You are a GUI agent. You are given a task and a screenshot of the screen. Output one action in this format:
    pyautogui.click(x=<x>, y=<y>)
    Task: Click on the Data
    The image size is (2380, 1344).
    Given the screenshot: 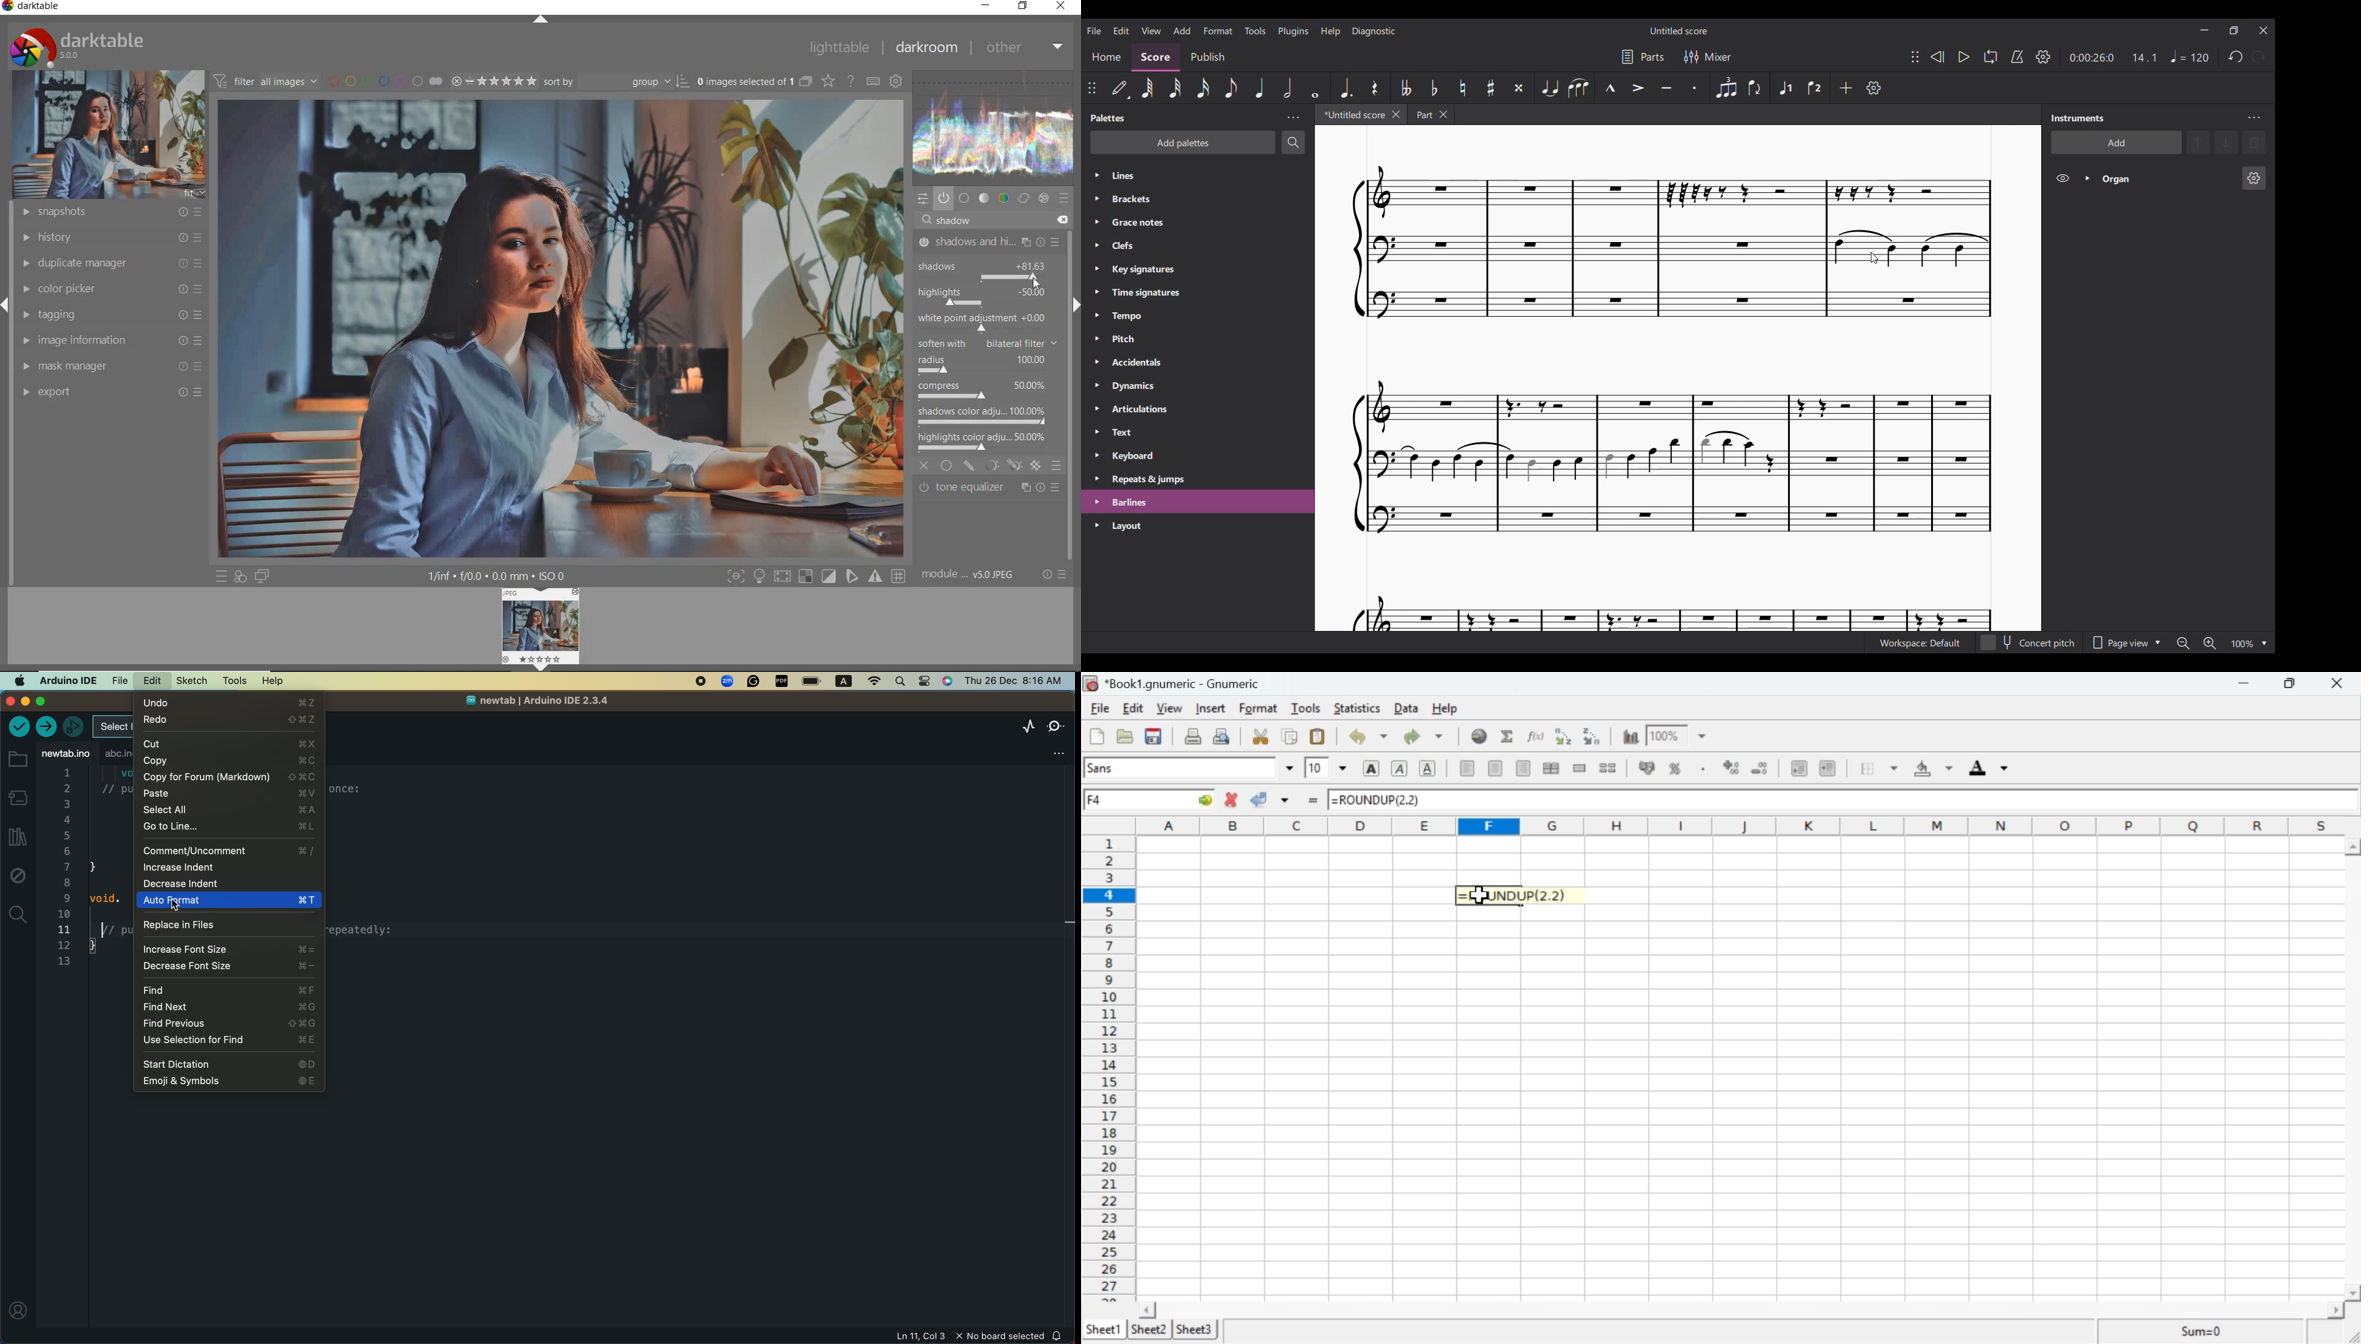 What is the action you would take?
    pyautogui.click(x=1403, y=708)
    